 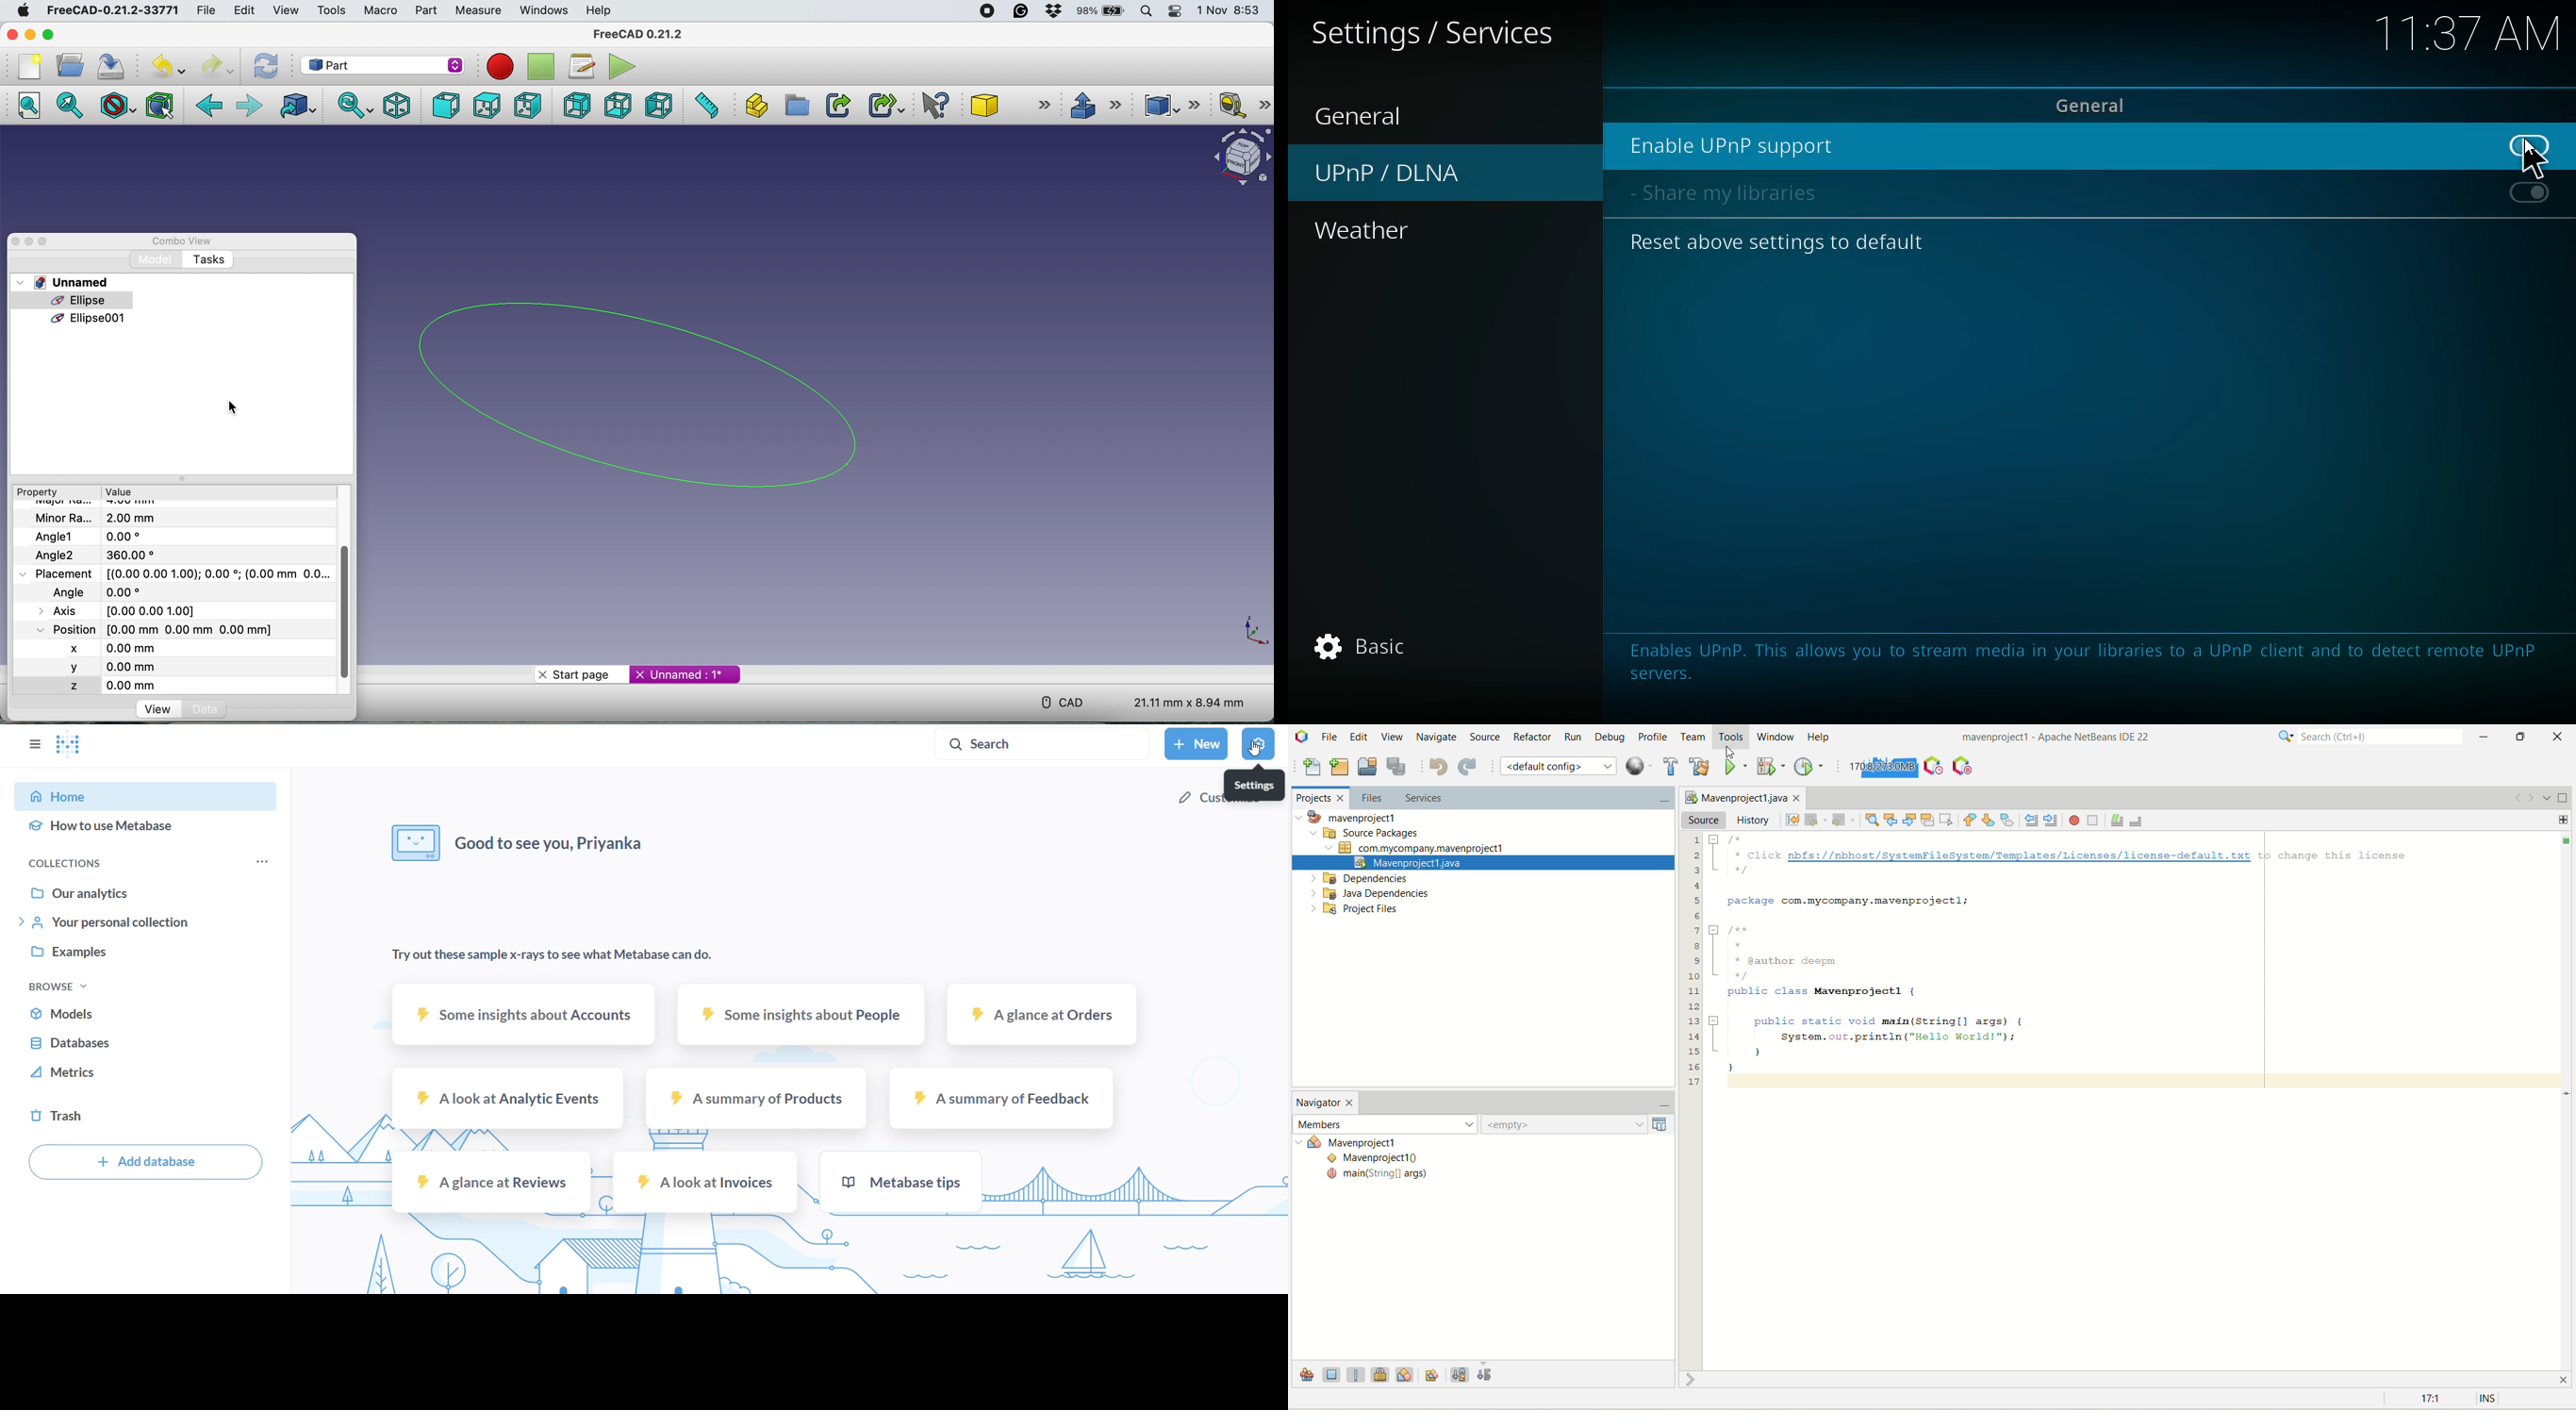 What do you see at coordinates (228, 407) in the screenshot?
I see `cursor` at bounding box center [228, 407].